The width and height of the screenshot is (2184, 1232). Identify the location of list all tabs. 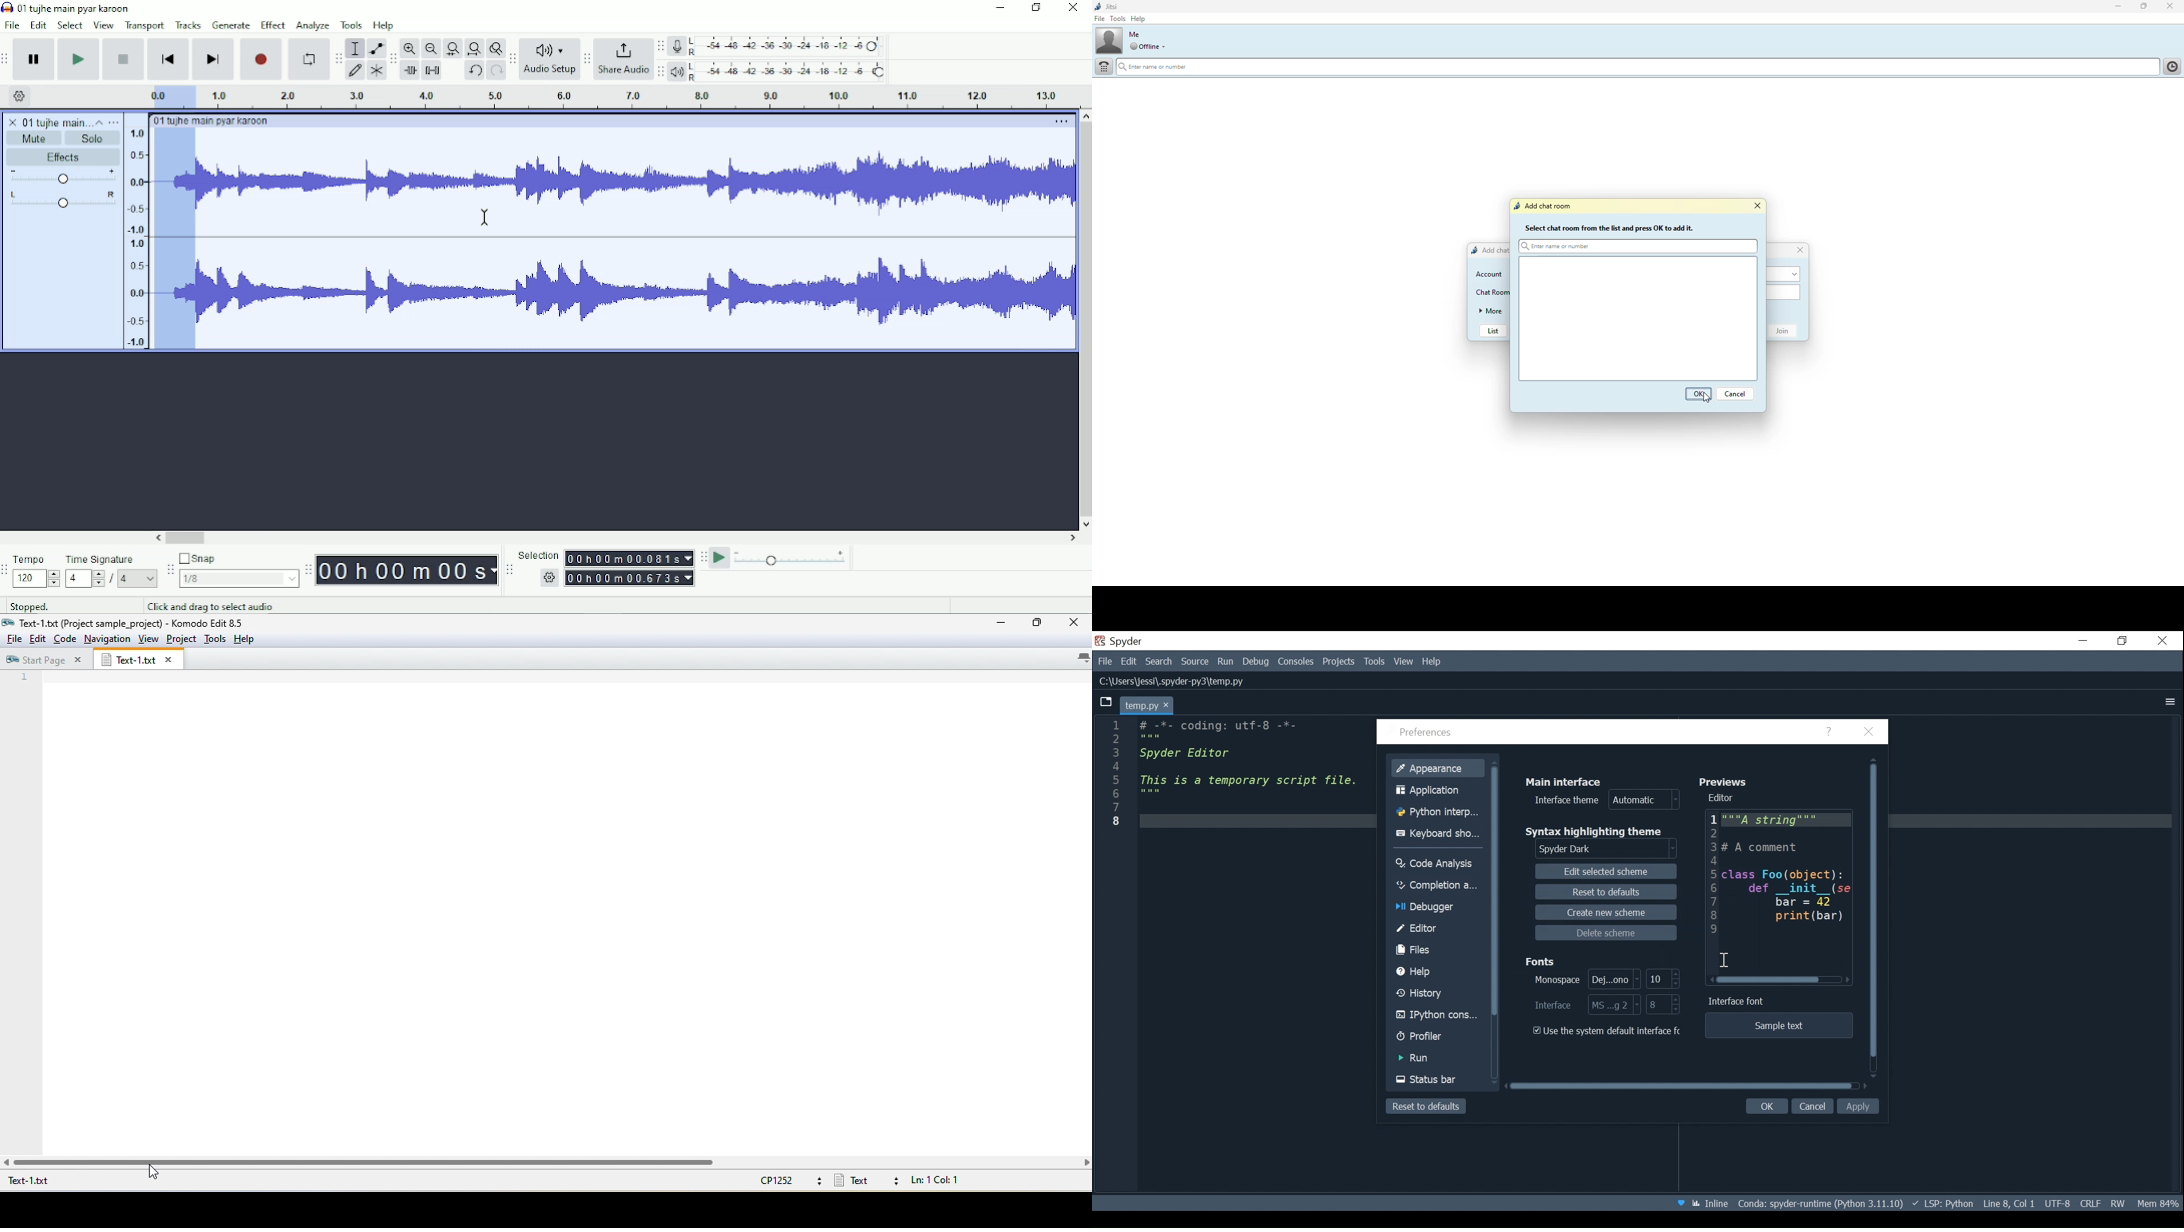
(1078, 660).